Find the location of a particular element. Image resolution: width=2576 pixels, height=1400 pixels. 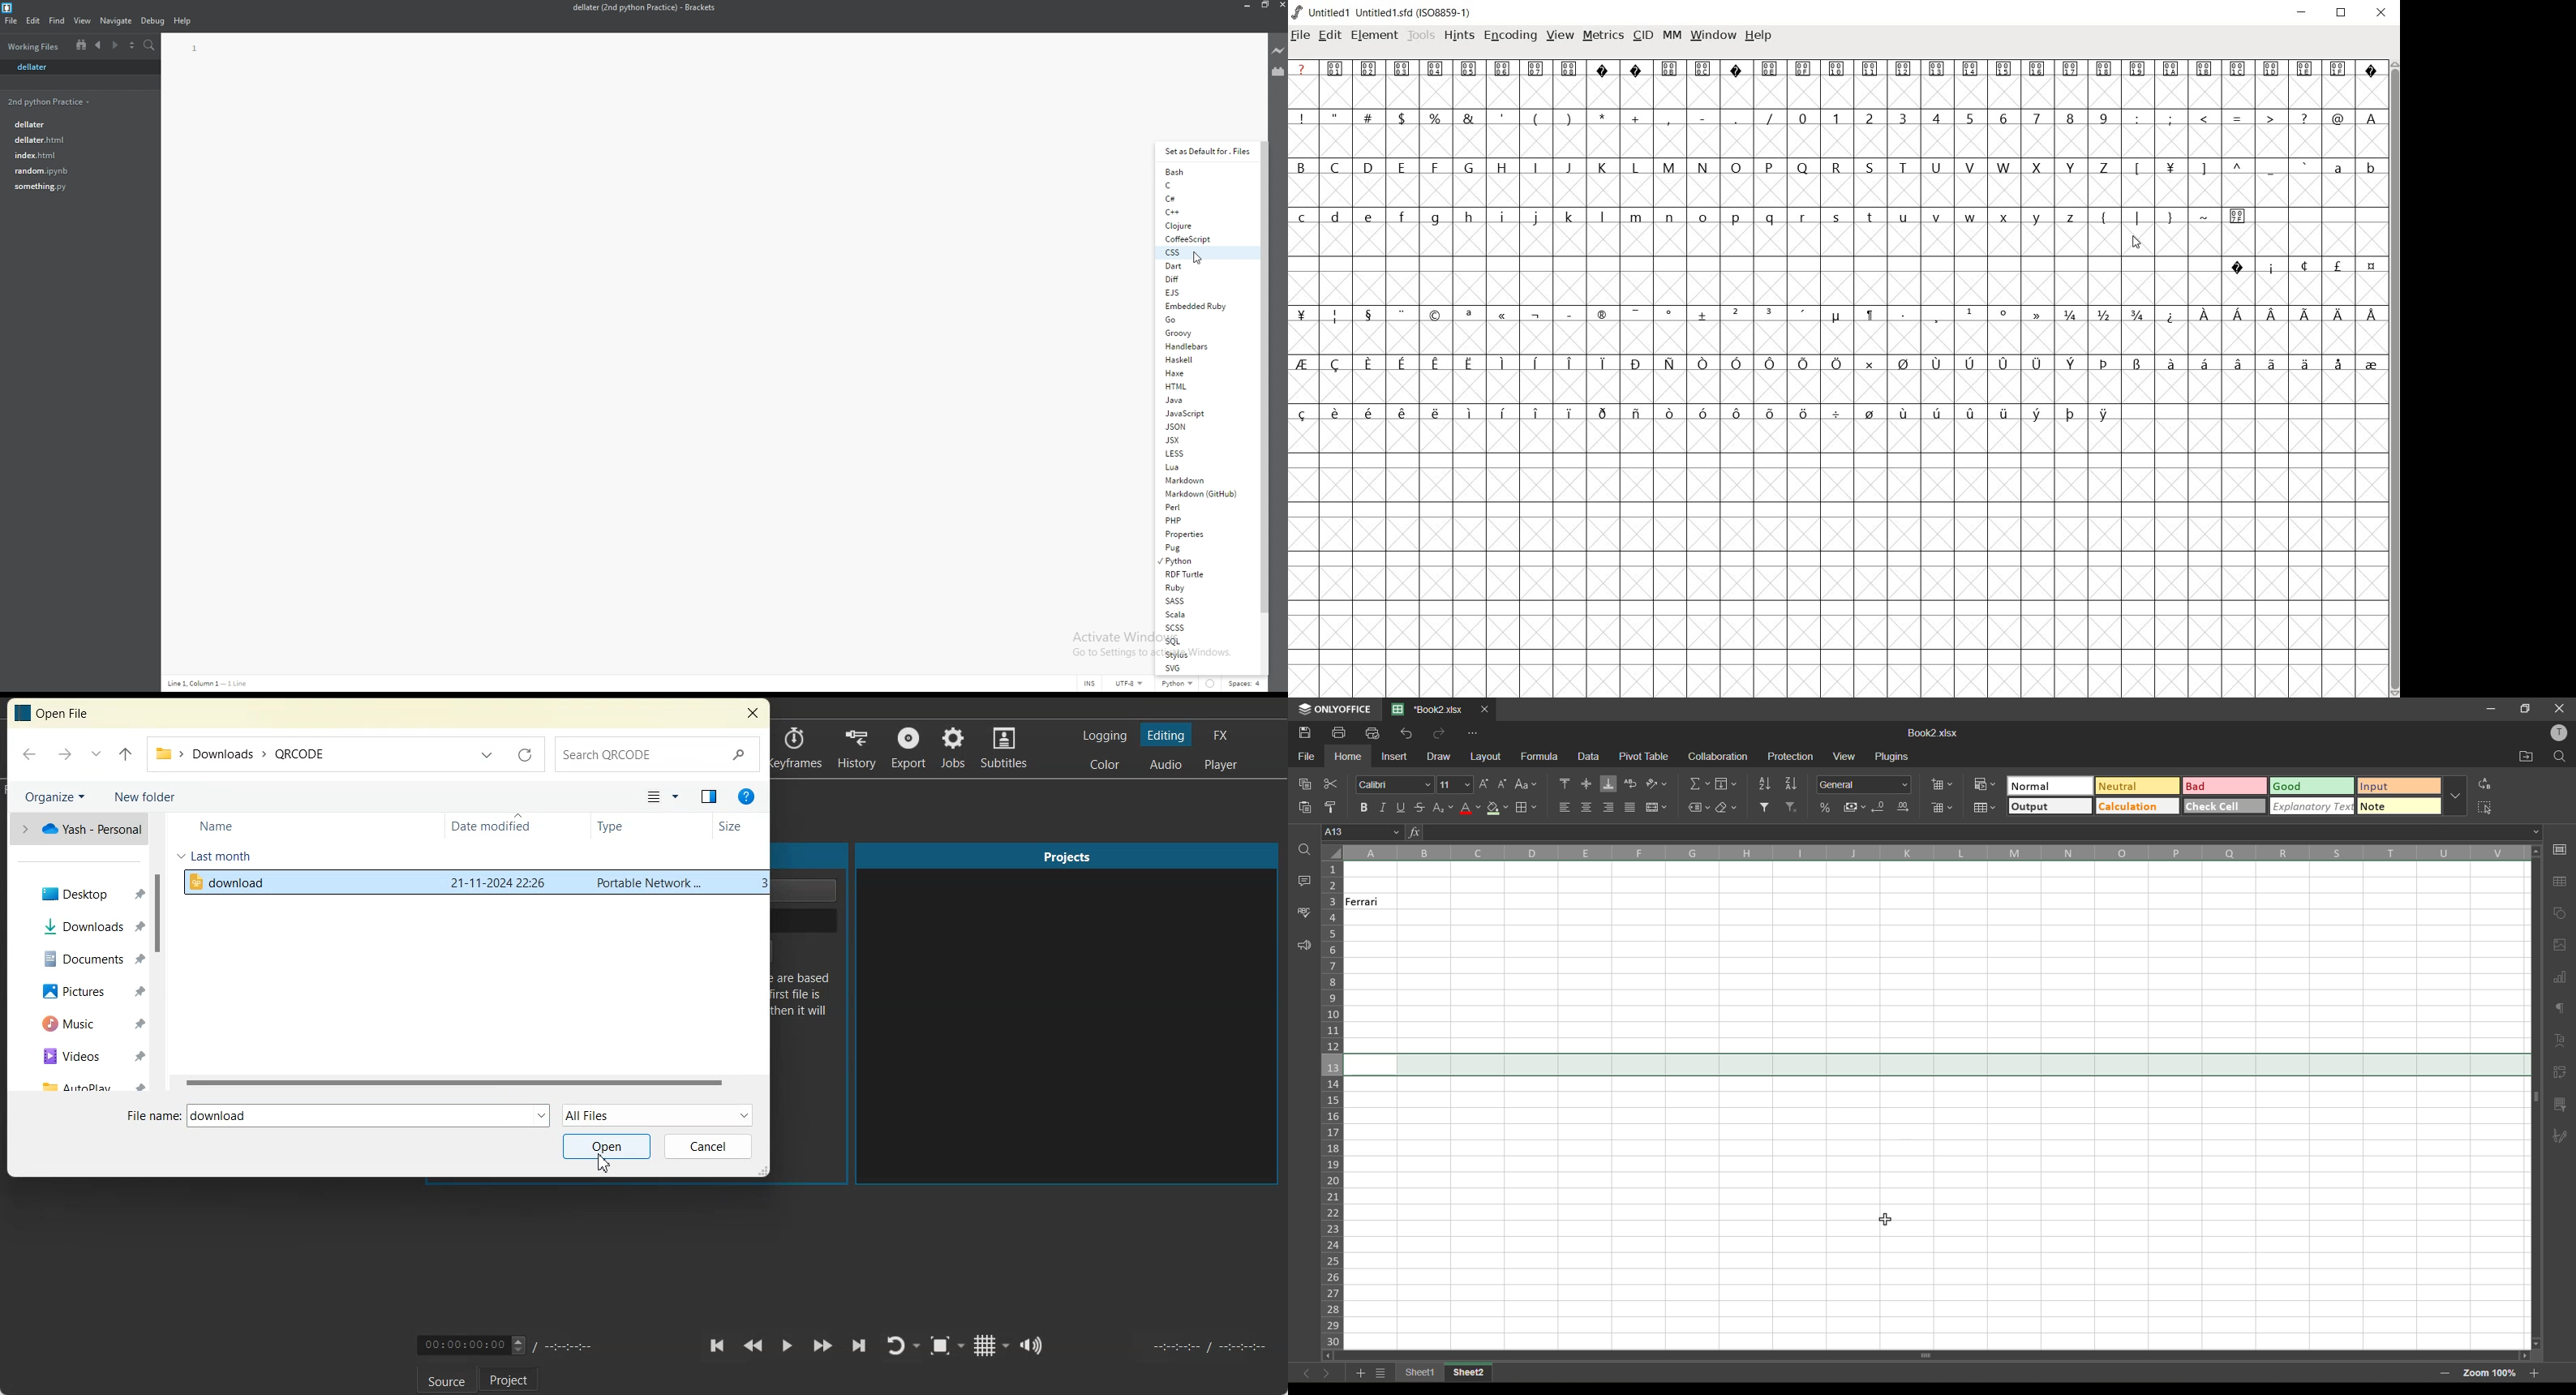

ejs is located at coordinates (1203, 292).